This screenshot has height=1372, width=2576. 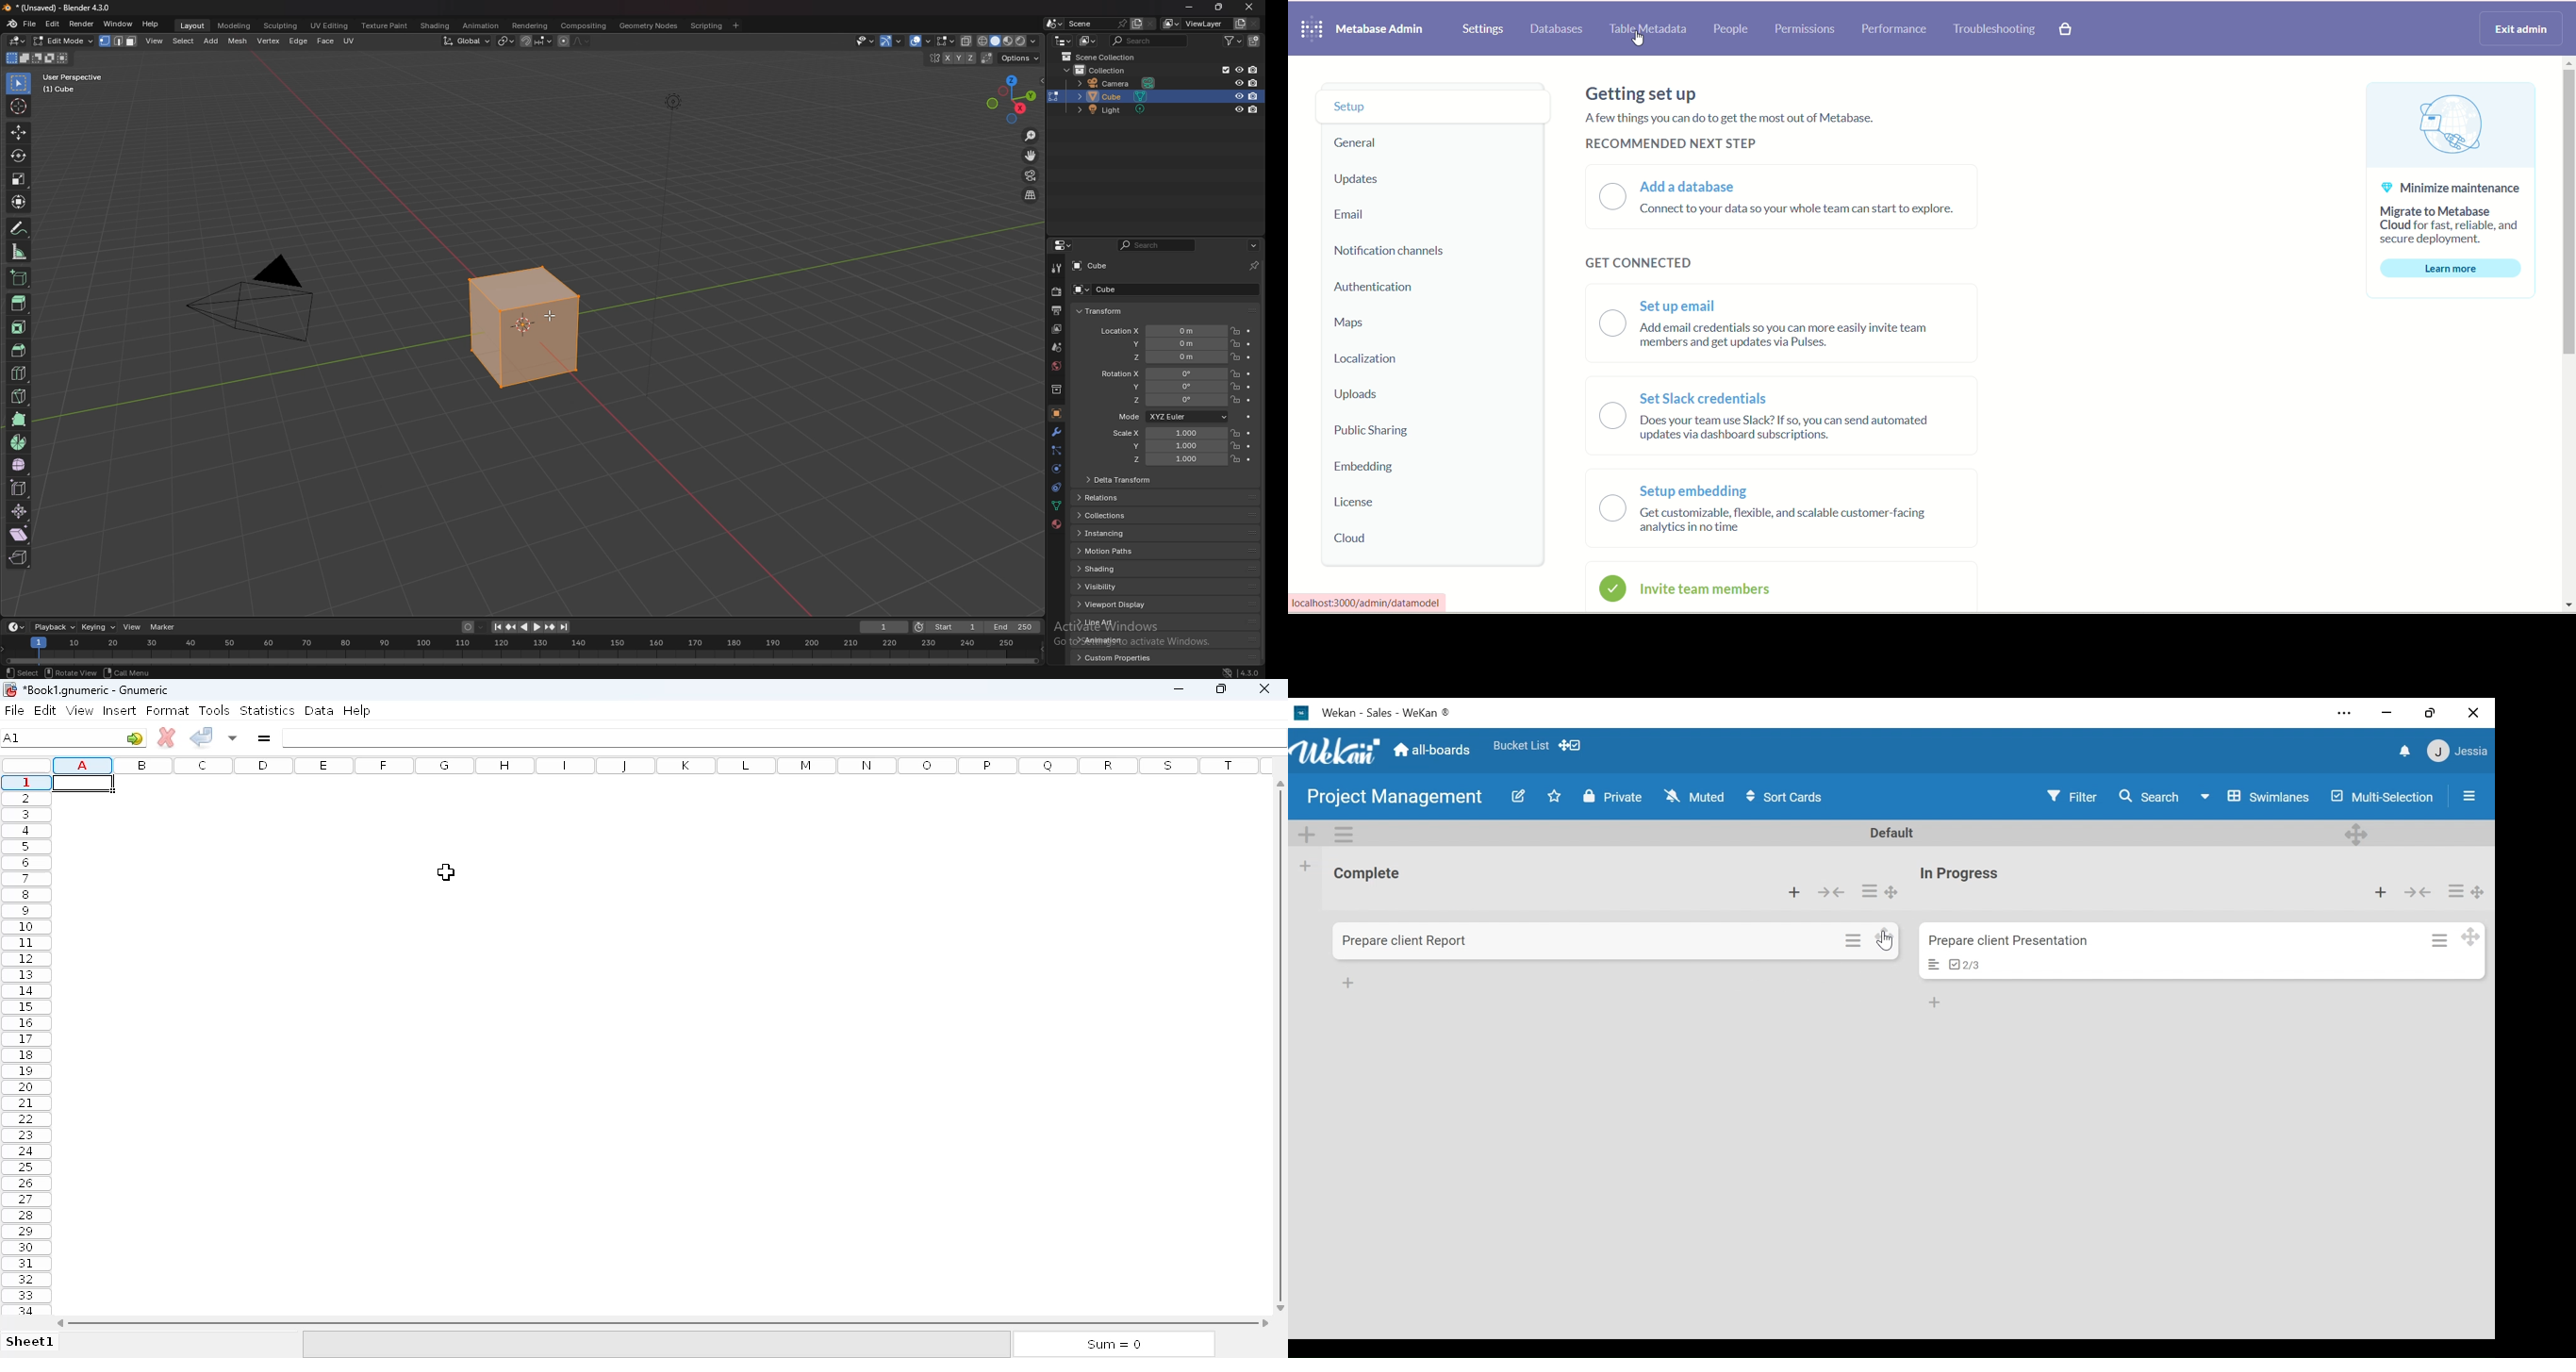 What do you see at coordinates (1353, 324) in the screenshot?
I see `maps` at bounding box center [1353, 324].